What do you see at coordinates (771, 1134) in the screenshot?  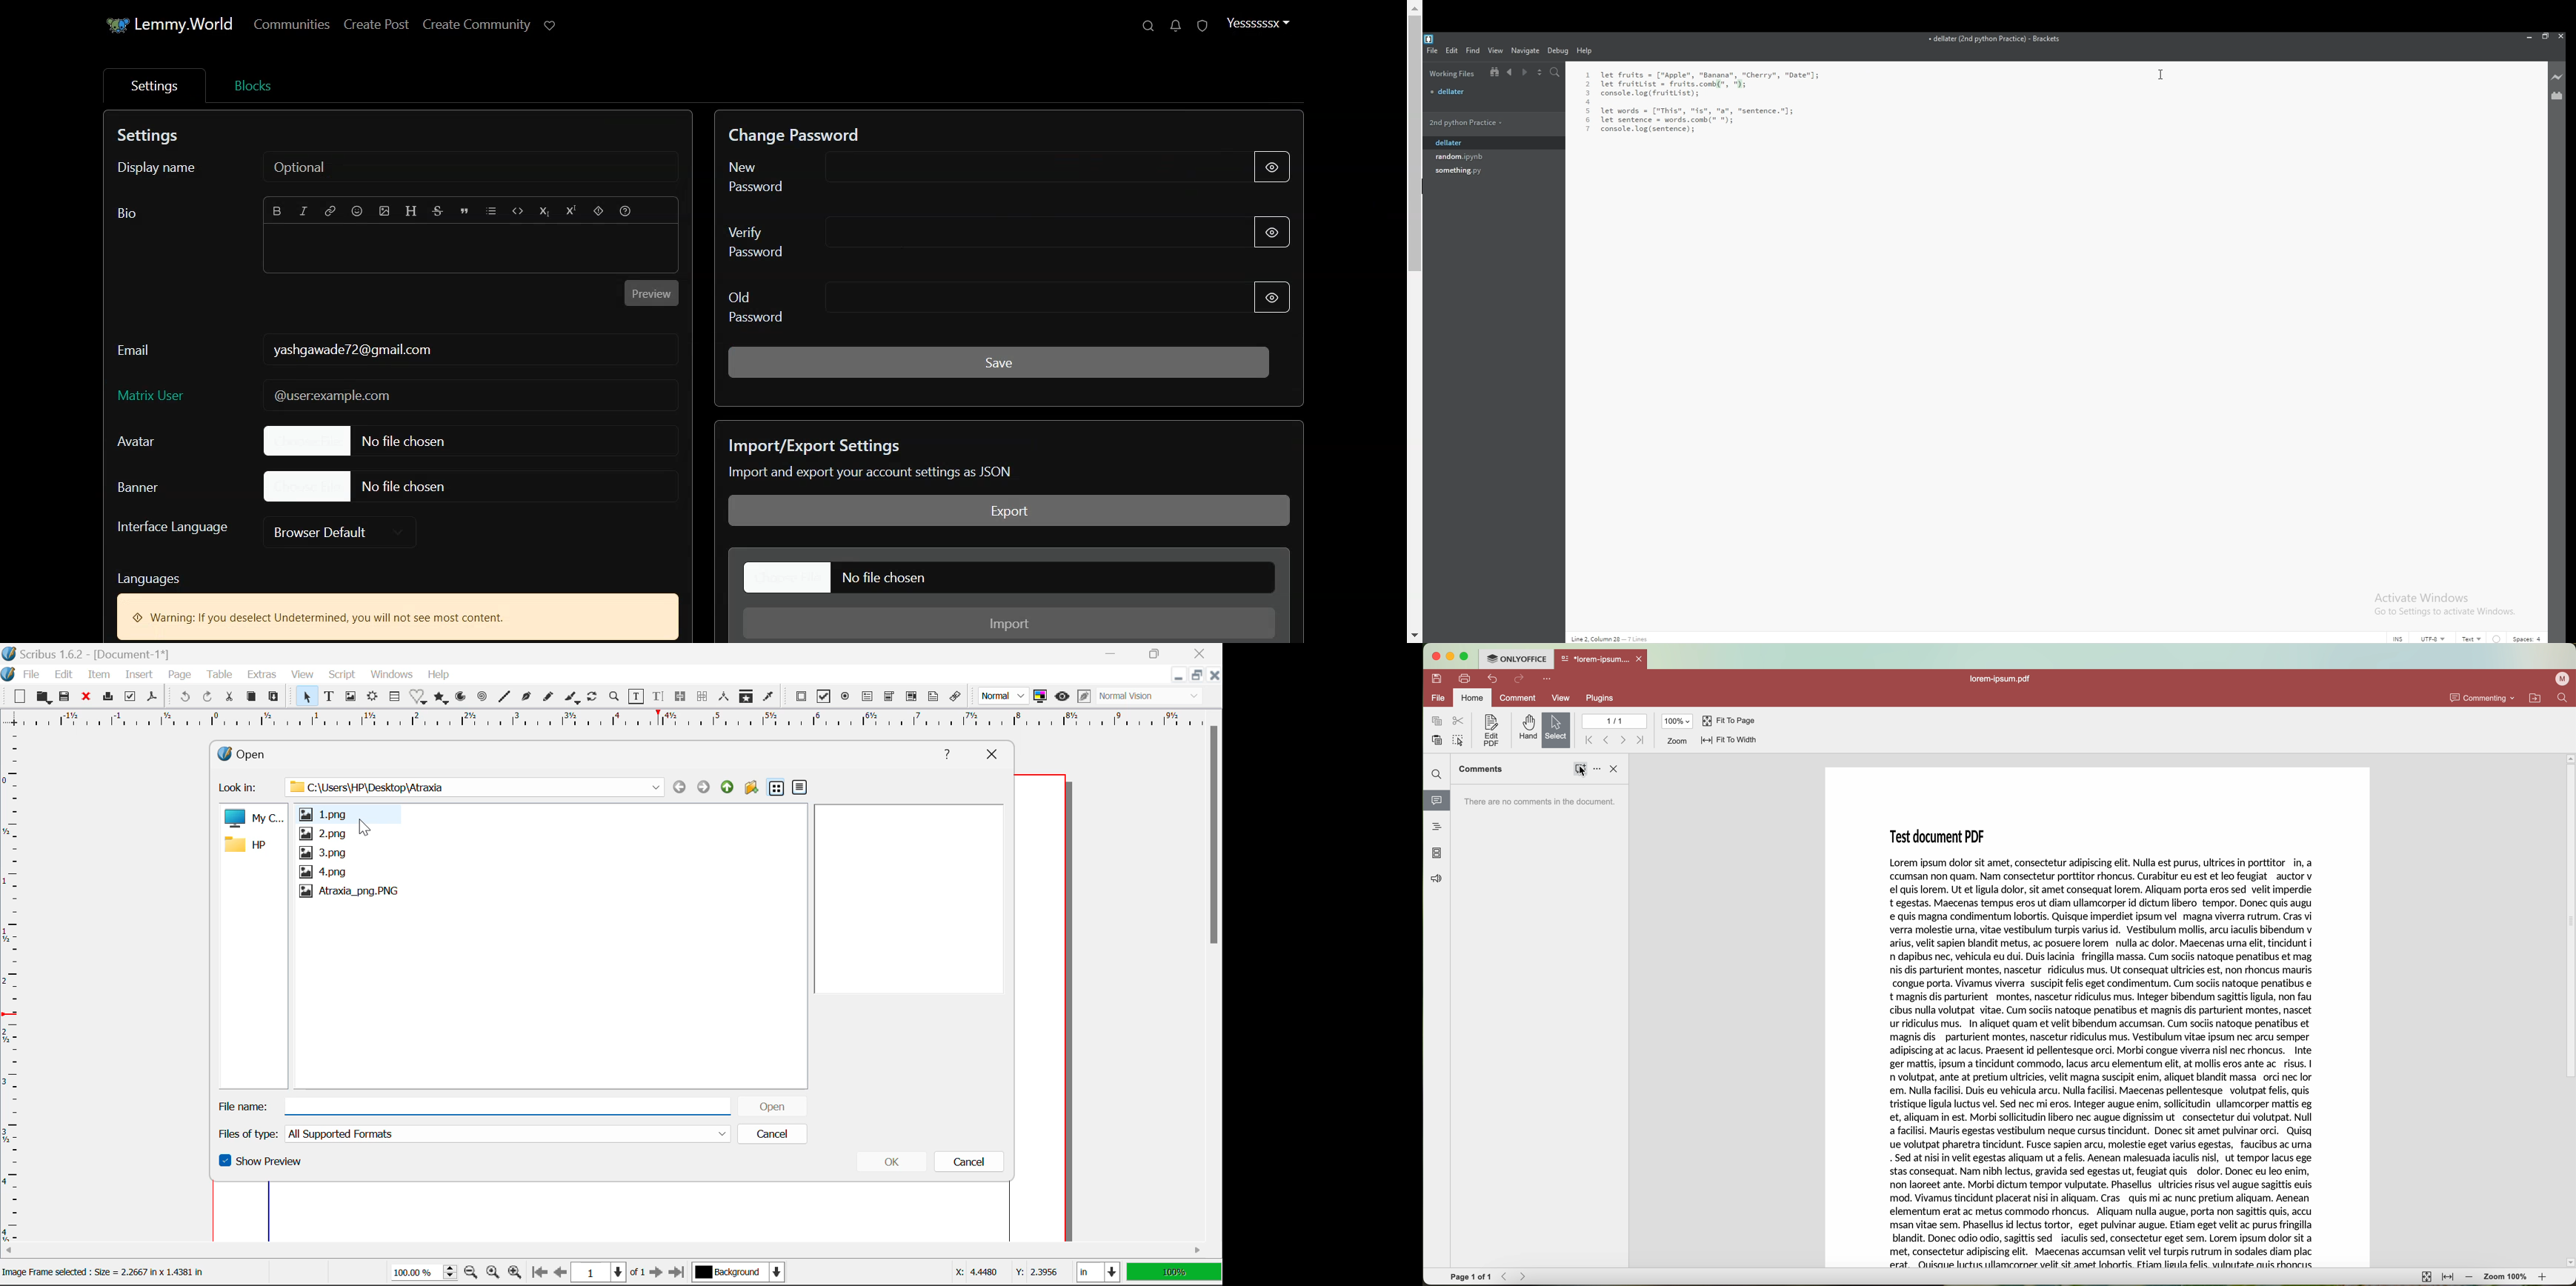 I see `Cancel` at bounding box center [771, 1134].